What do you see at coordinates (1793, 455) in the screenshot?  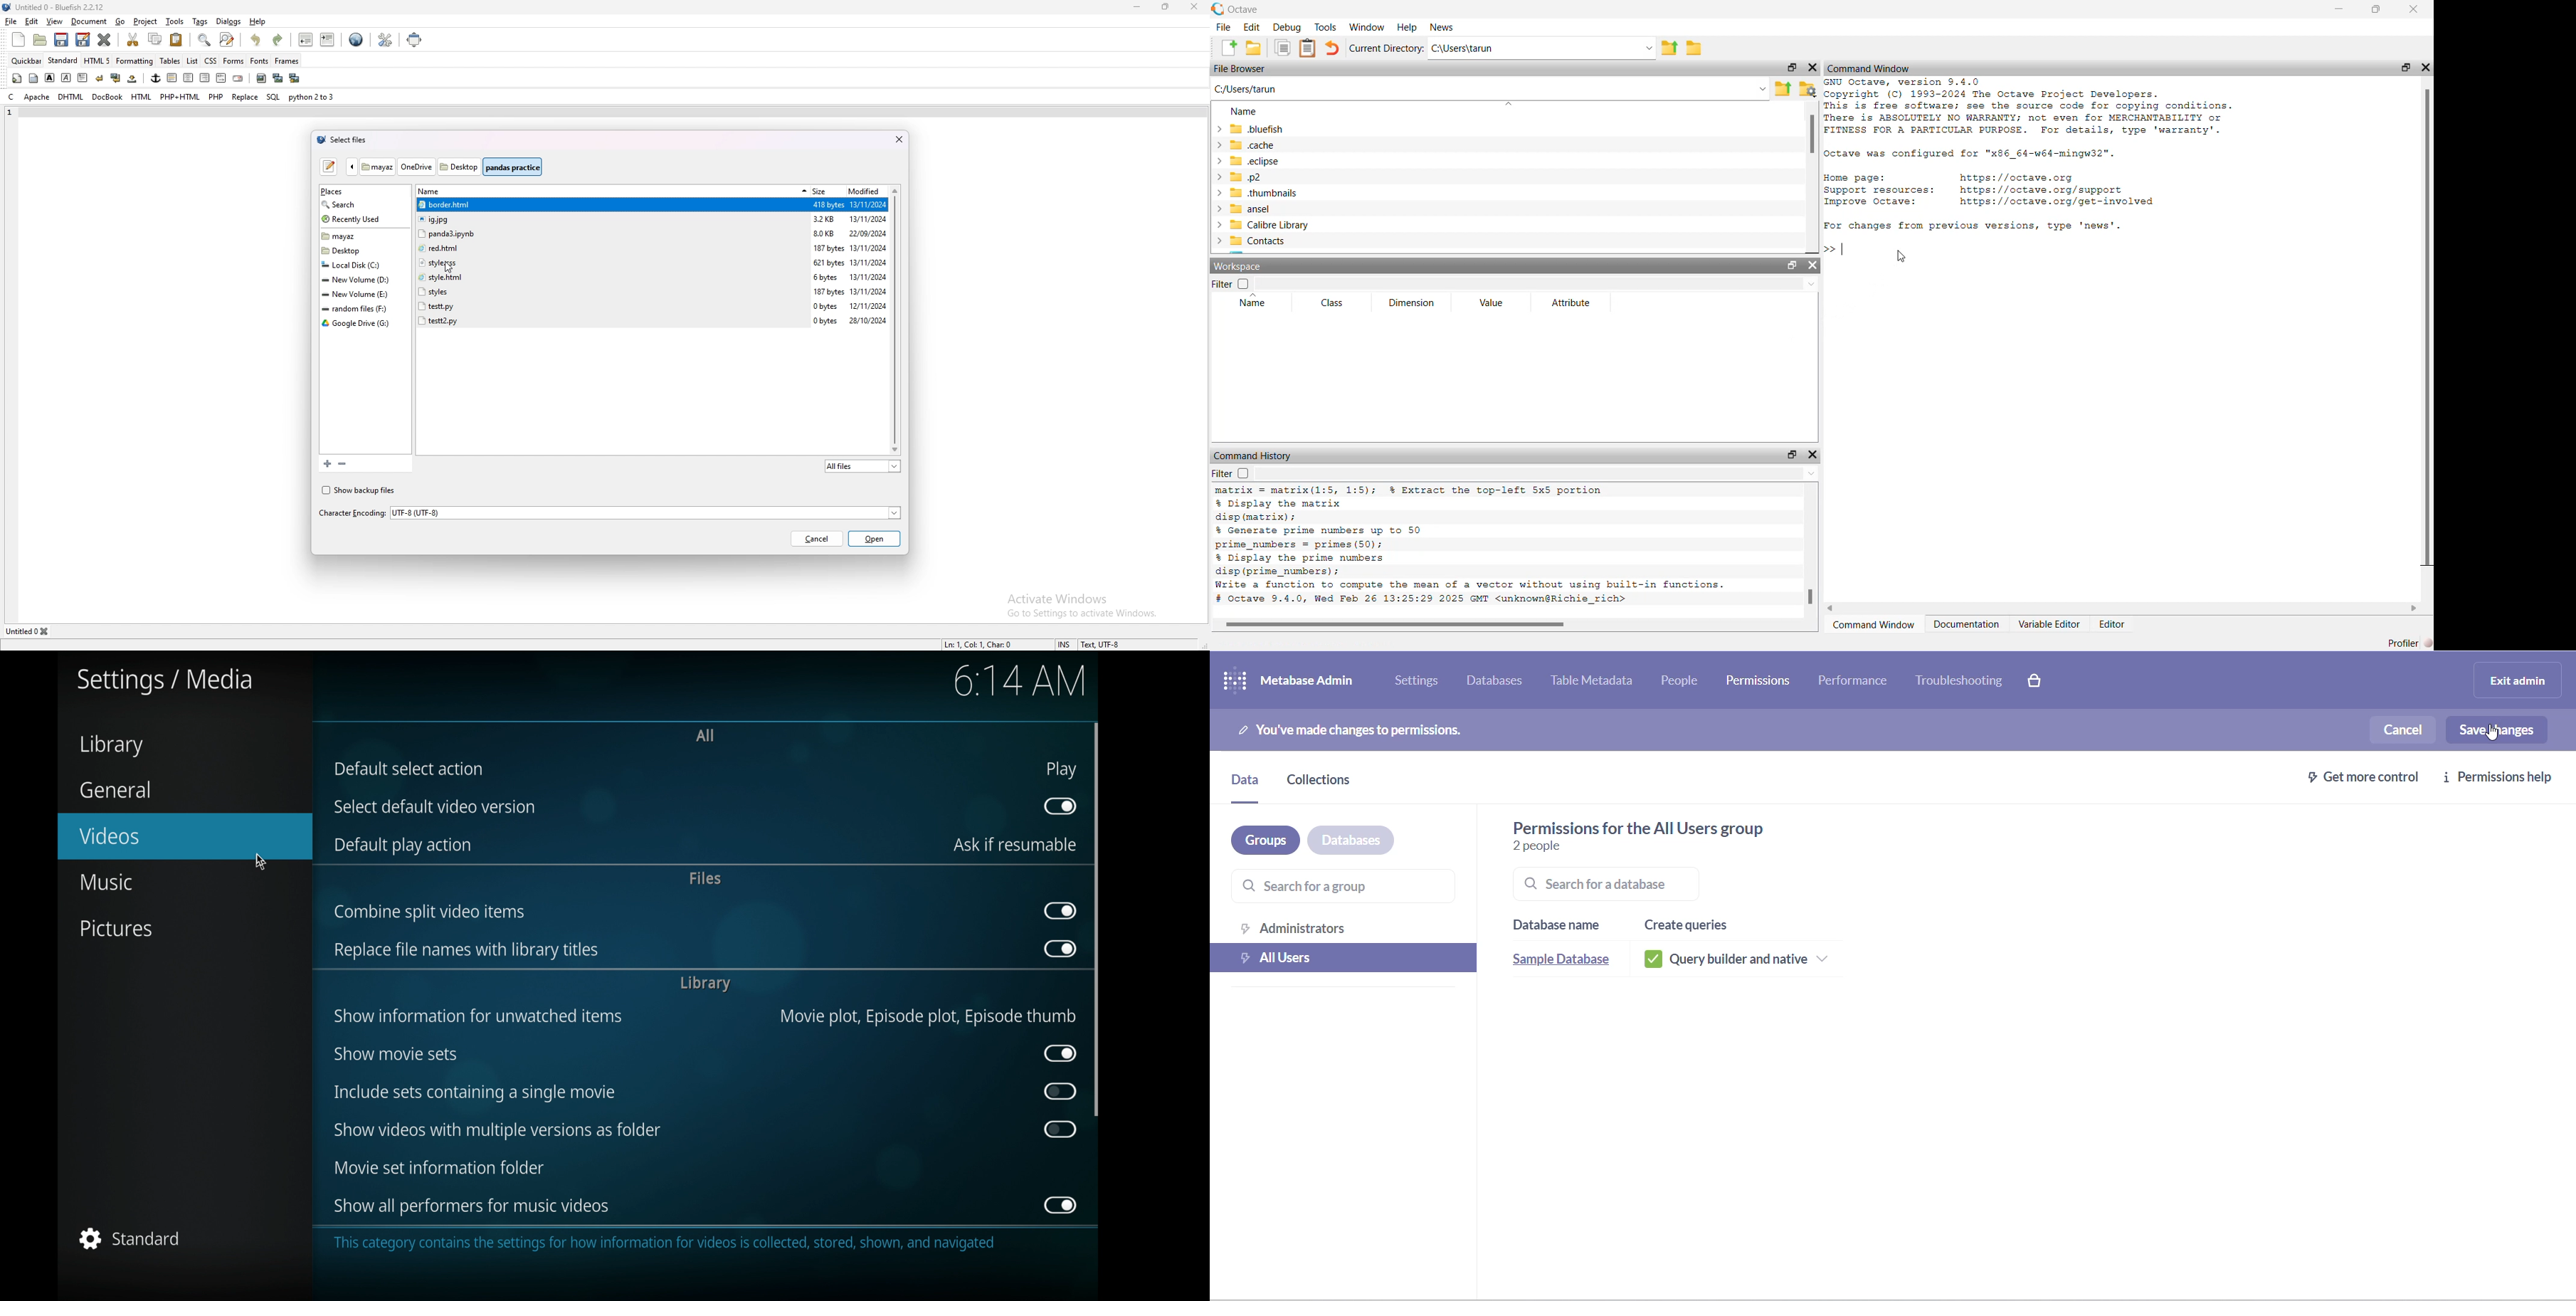 I see `open in separate window` at bounding box center [1793, 455].